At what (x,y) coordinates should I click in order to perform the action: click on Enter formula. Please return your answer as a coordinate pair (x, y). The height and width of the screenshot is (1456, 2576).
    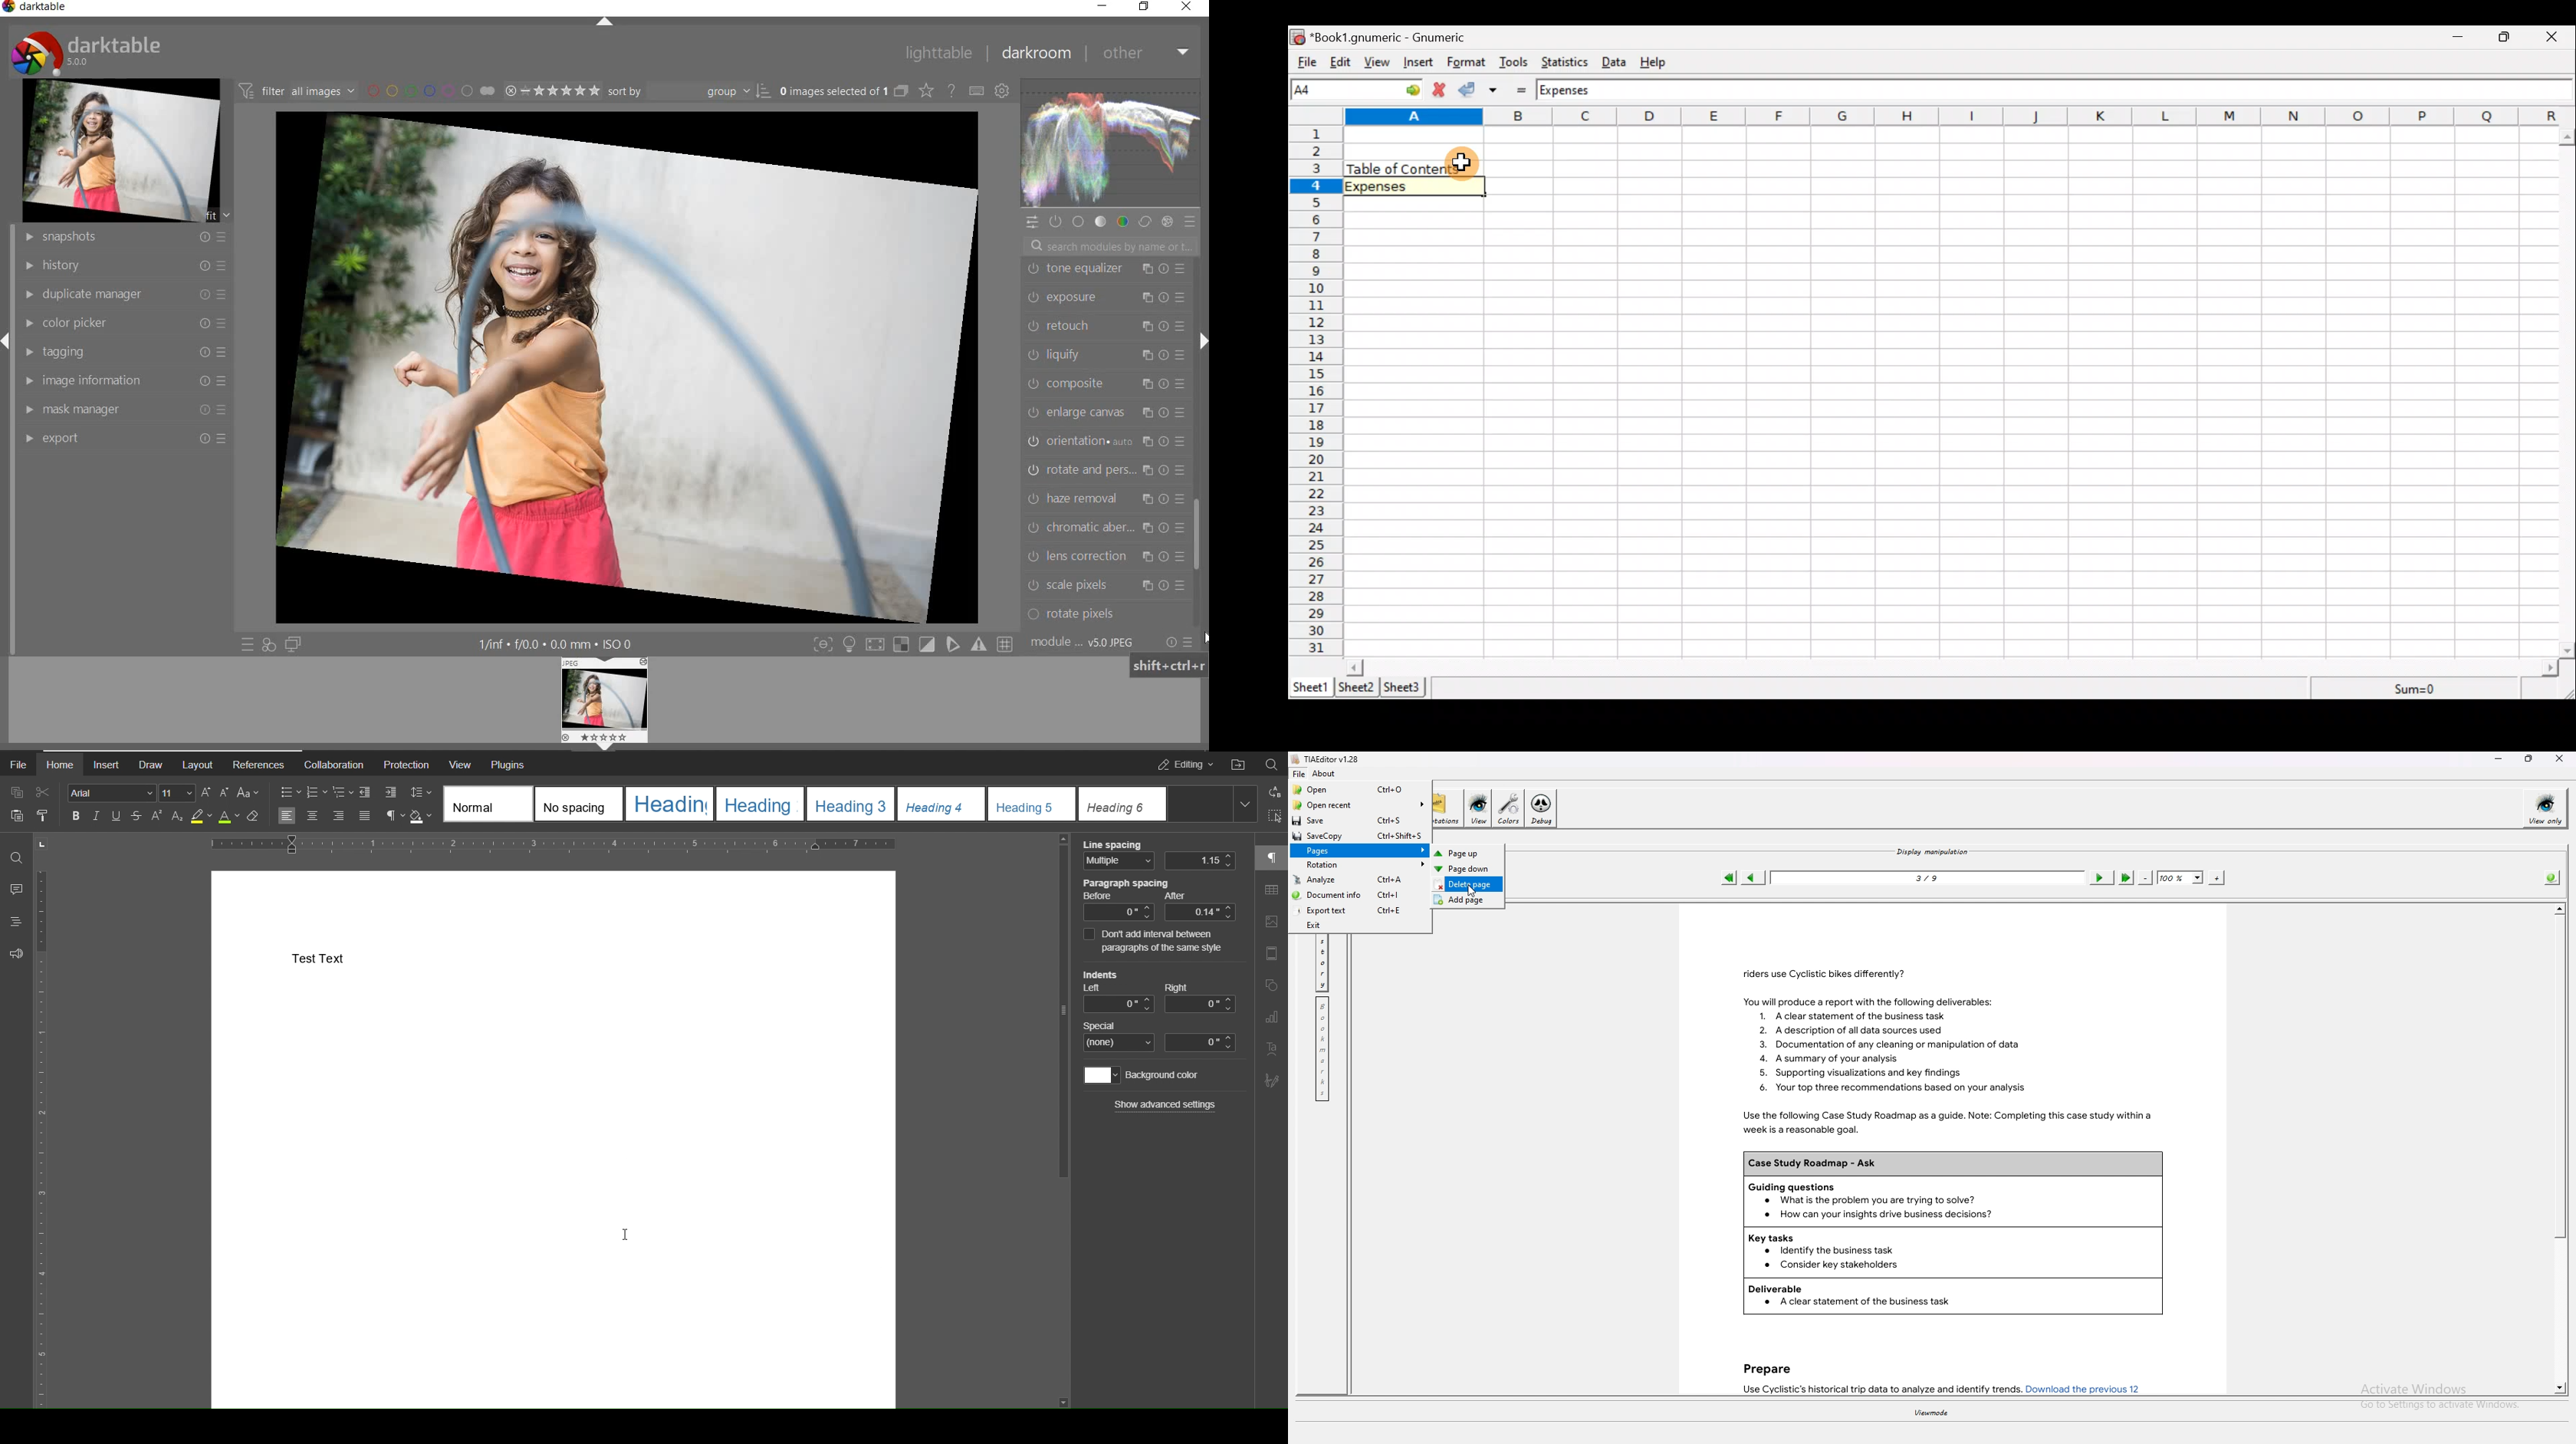
    Looking at the image, I should click on (1524, 90).